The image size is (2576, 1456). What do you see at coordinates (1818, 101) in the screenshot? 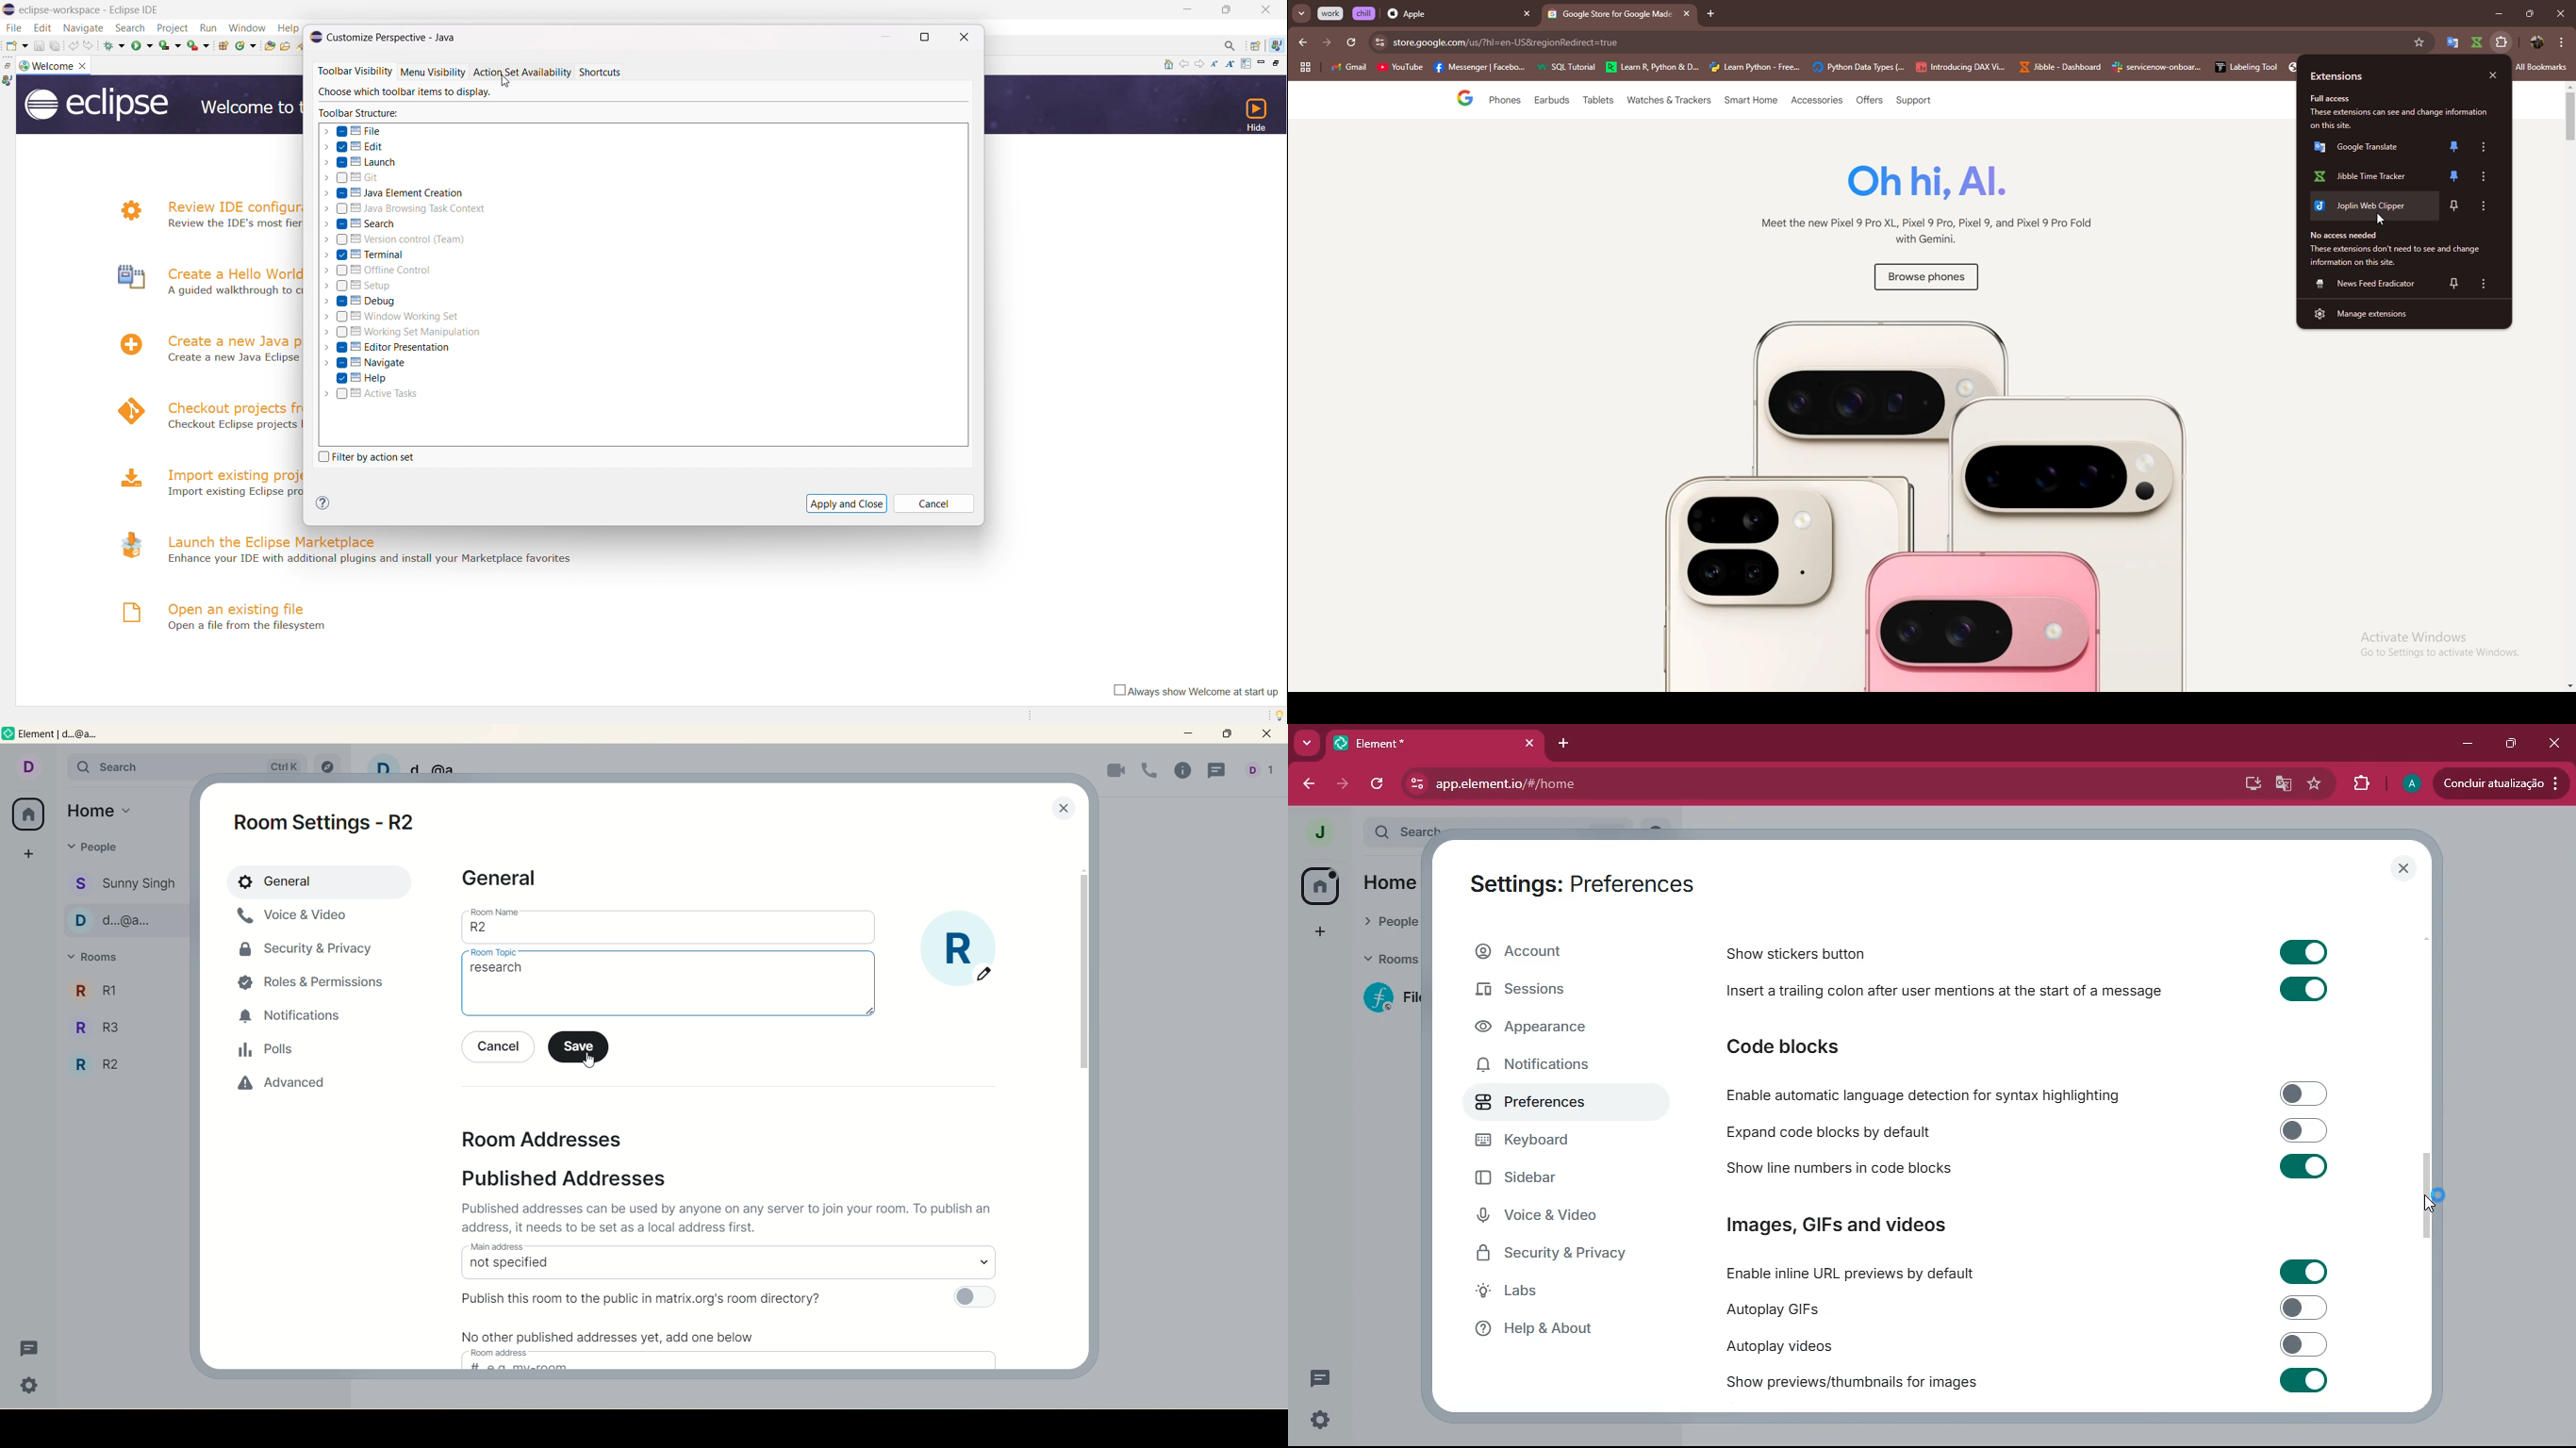
I see `Accessories` at bounding box center [1818, 101].